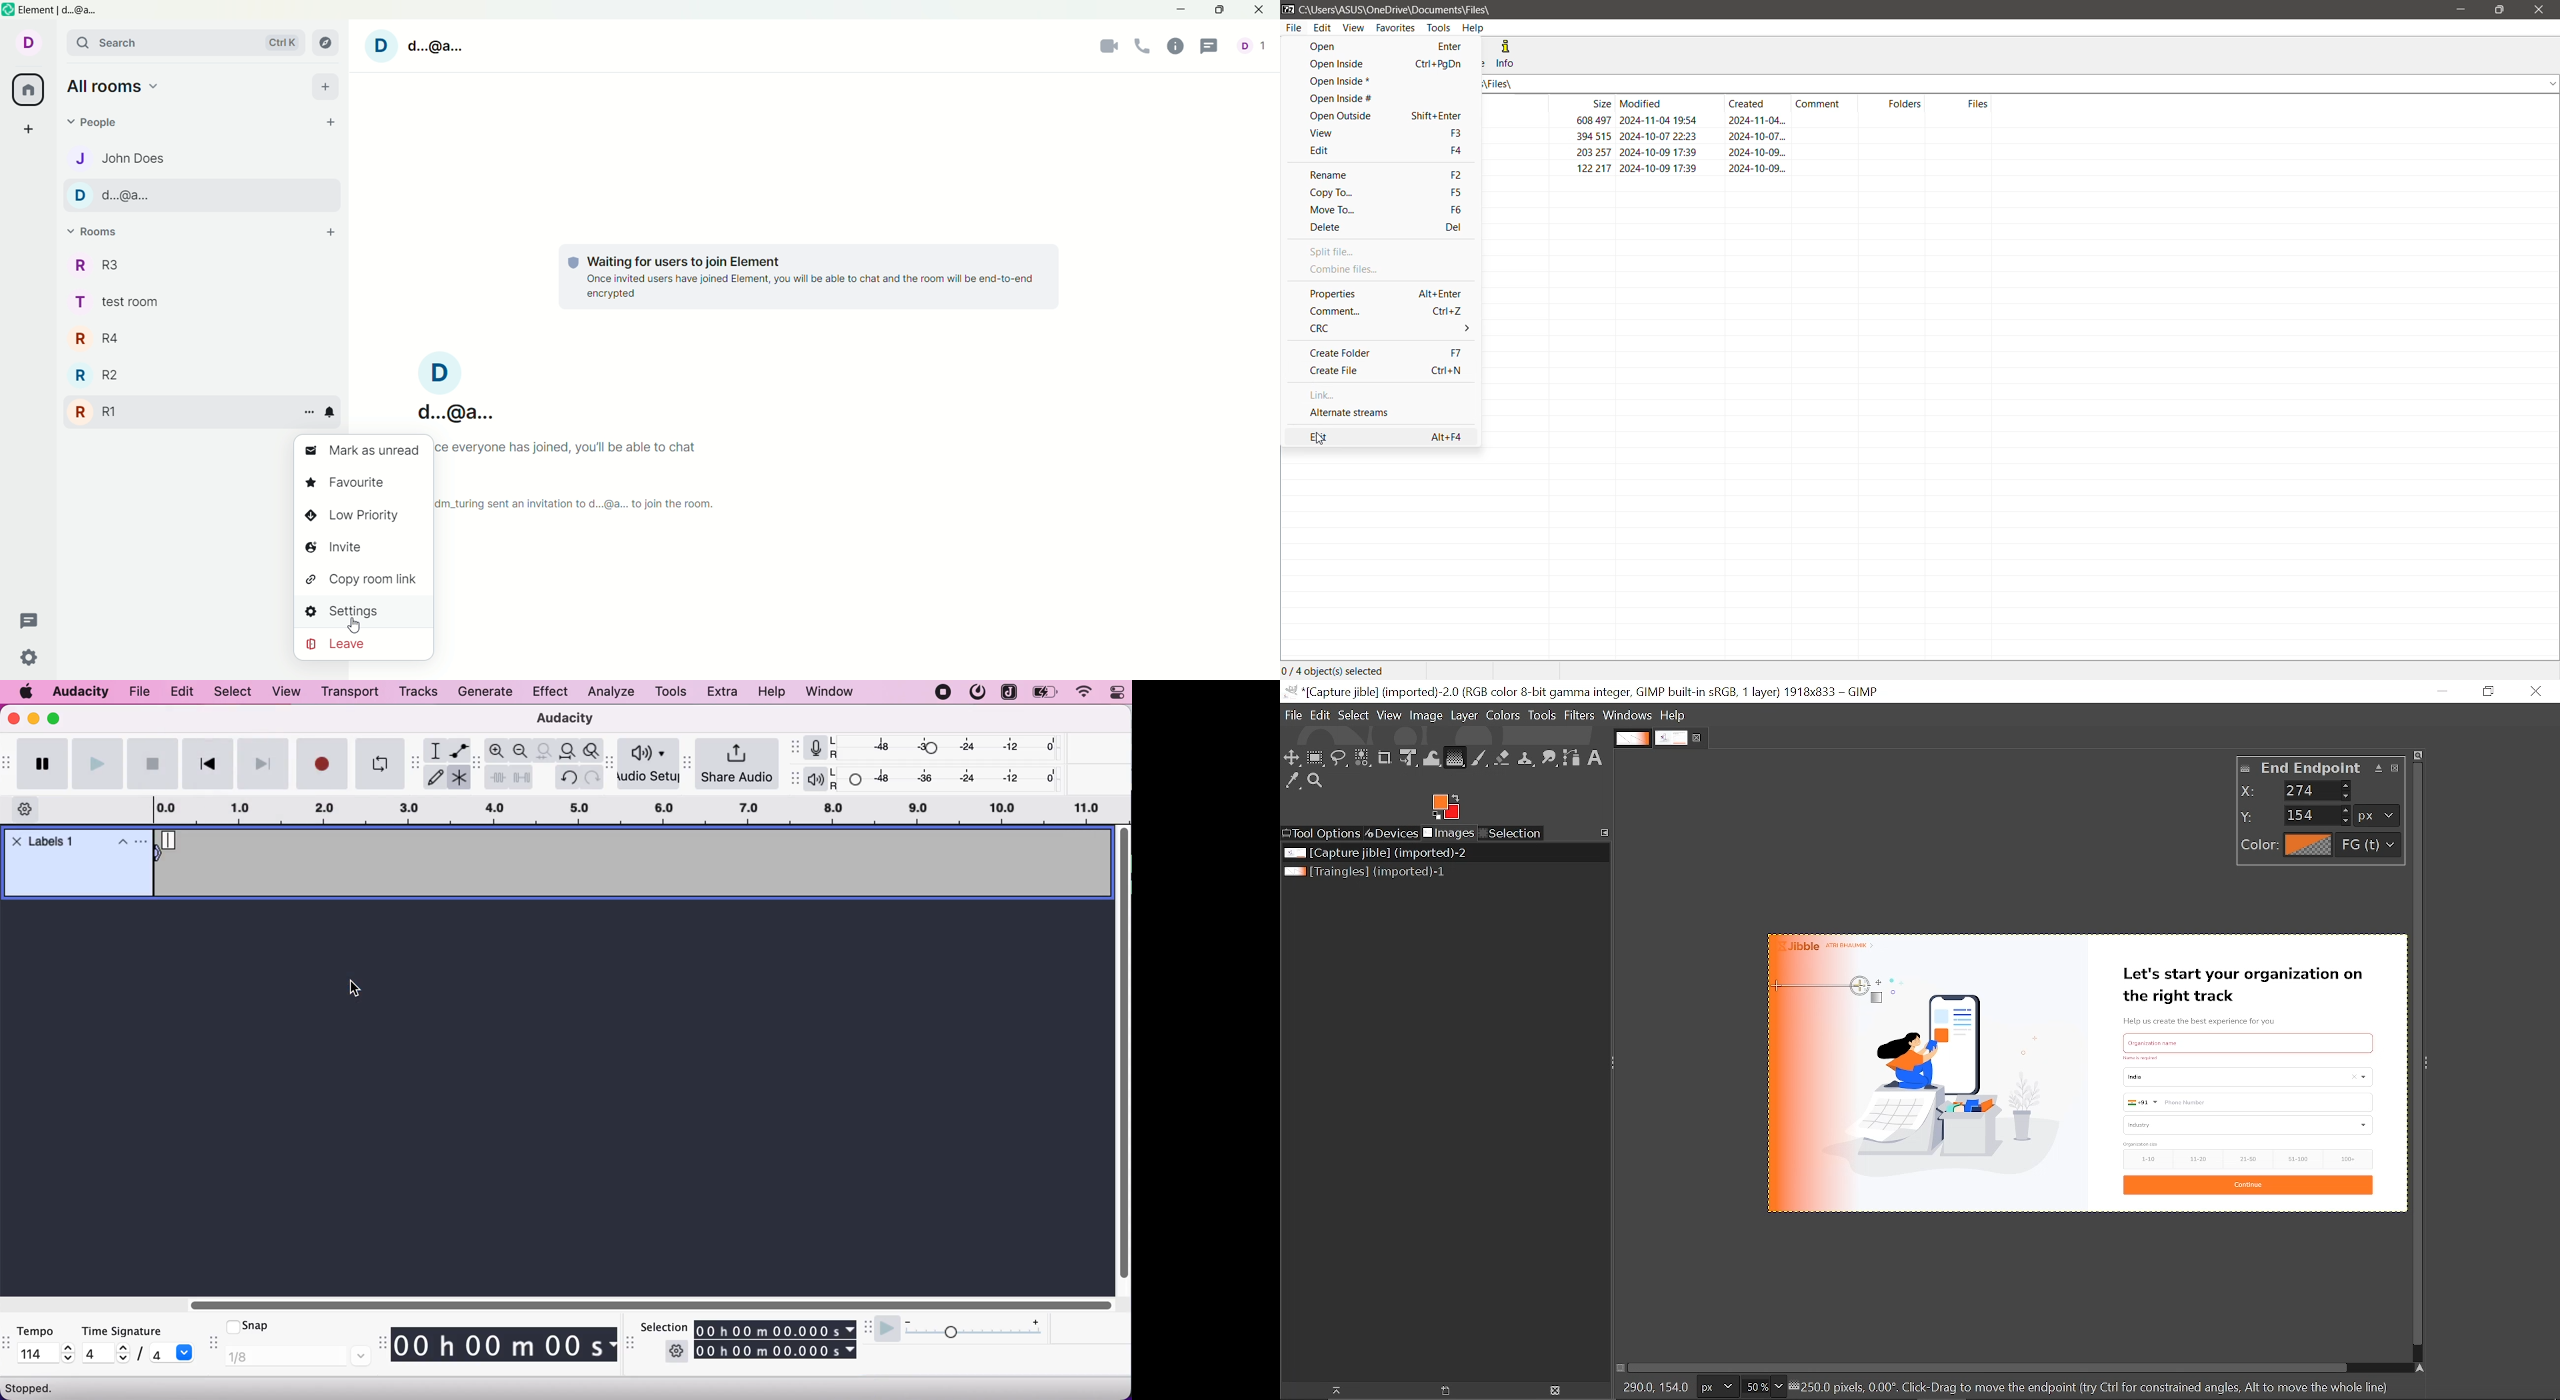  Describe the element at coordinates (1385, 436) in the screenshot. I see `Exit` at that location.